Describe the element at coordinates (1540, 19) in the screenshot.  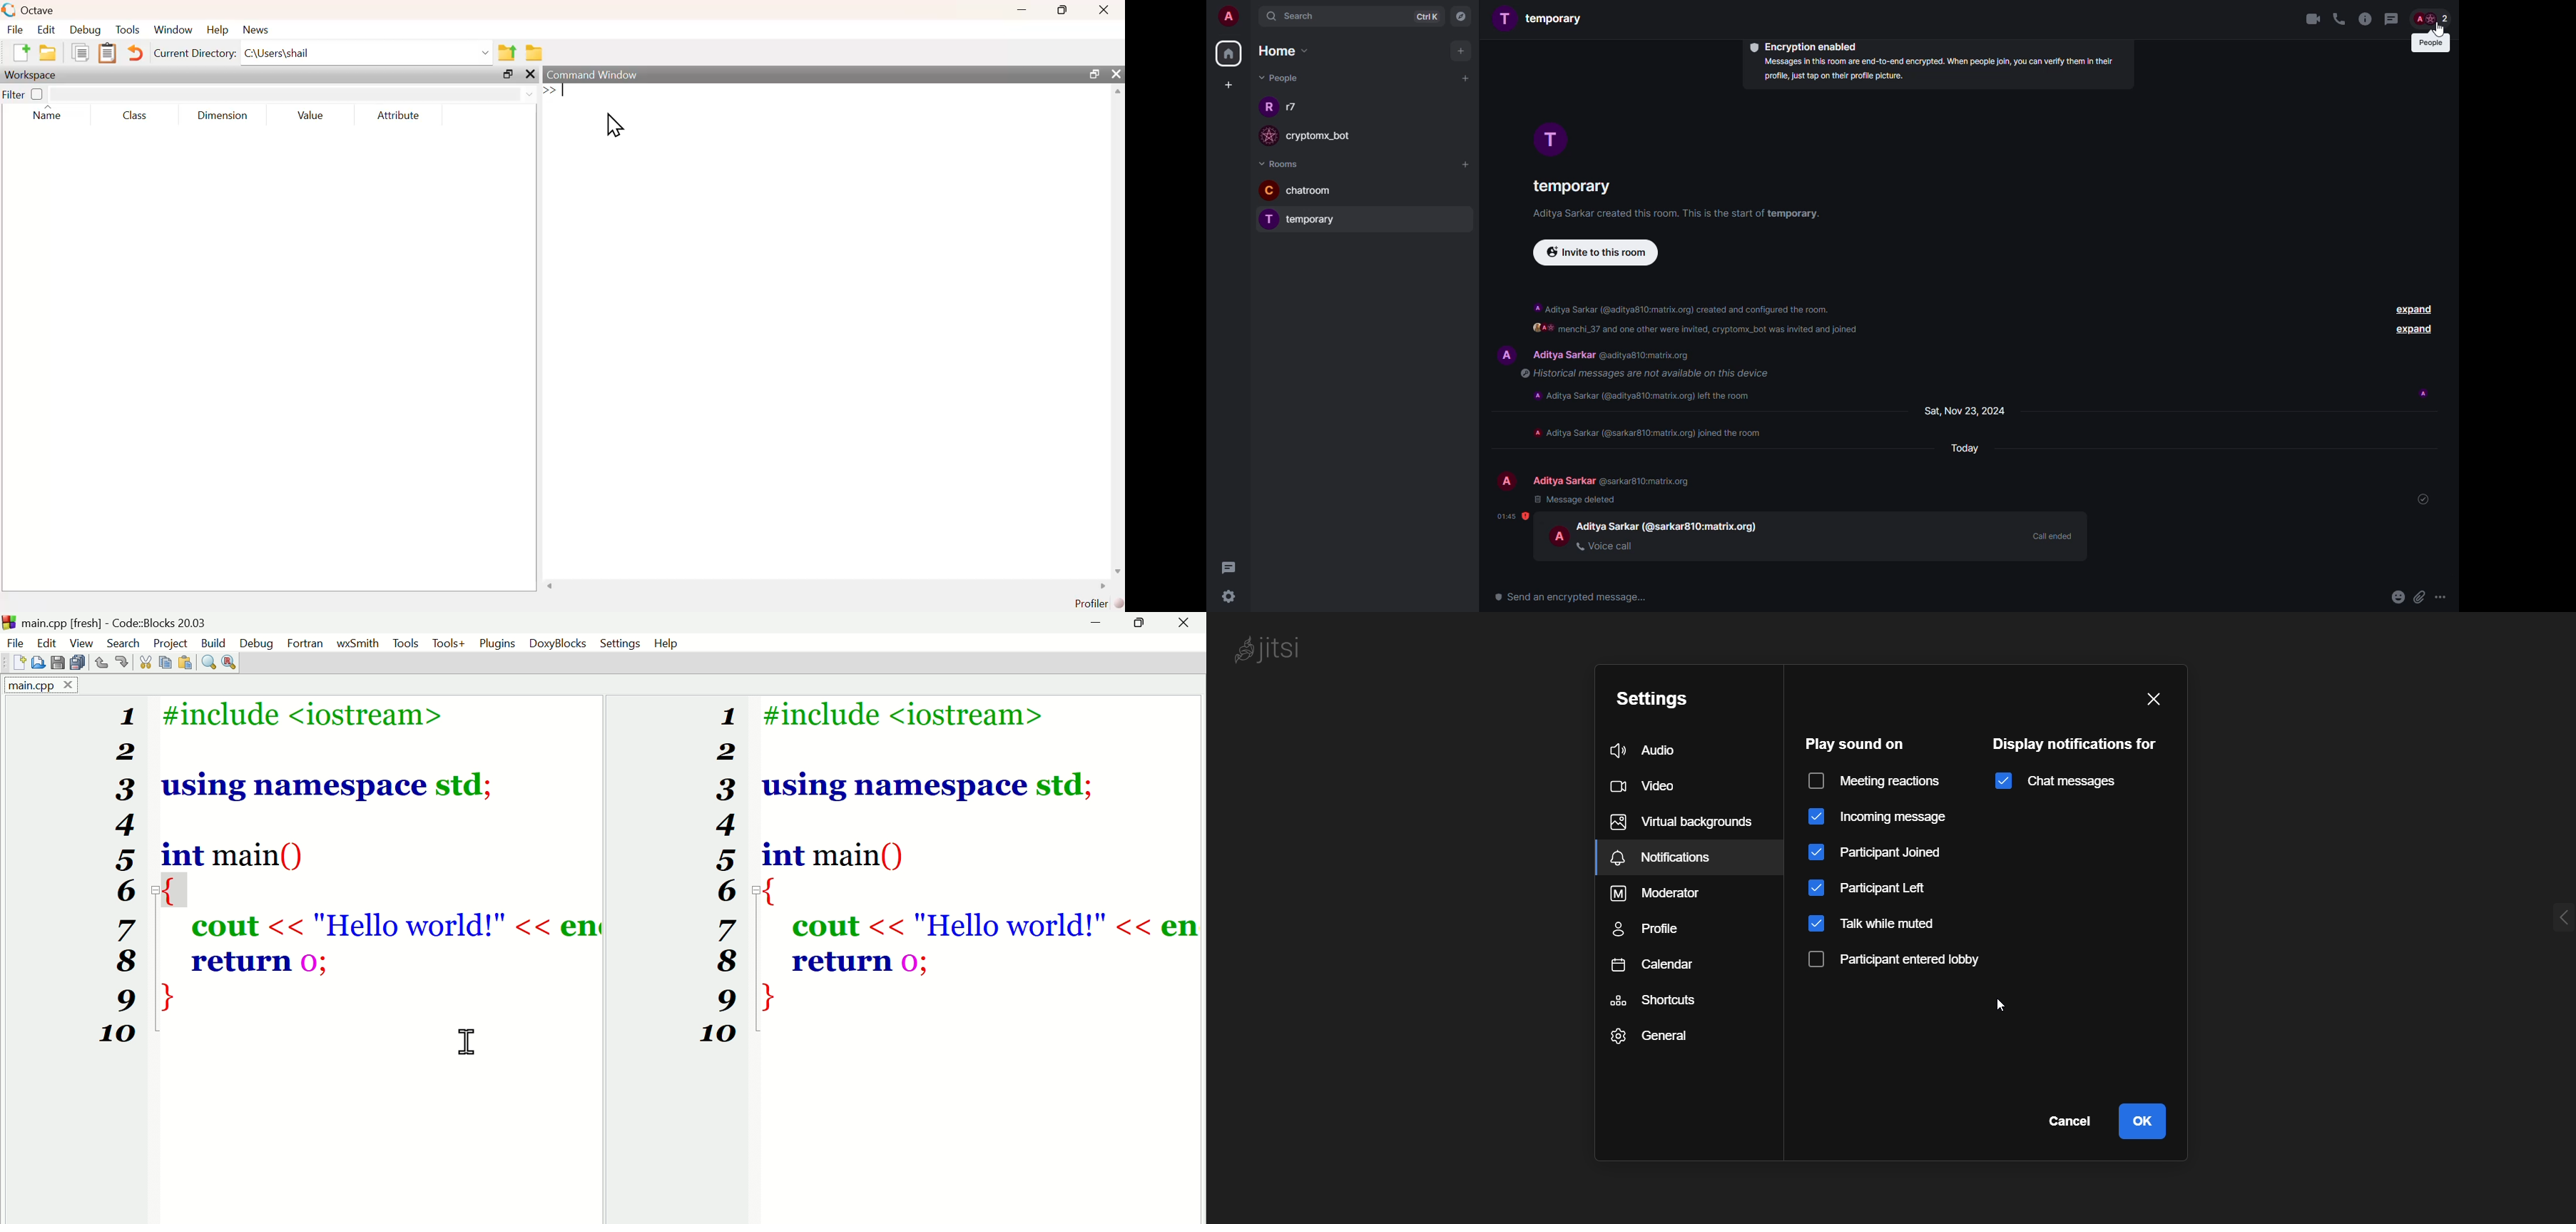
I see `room` at that location.